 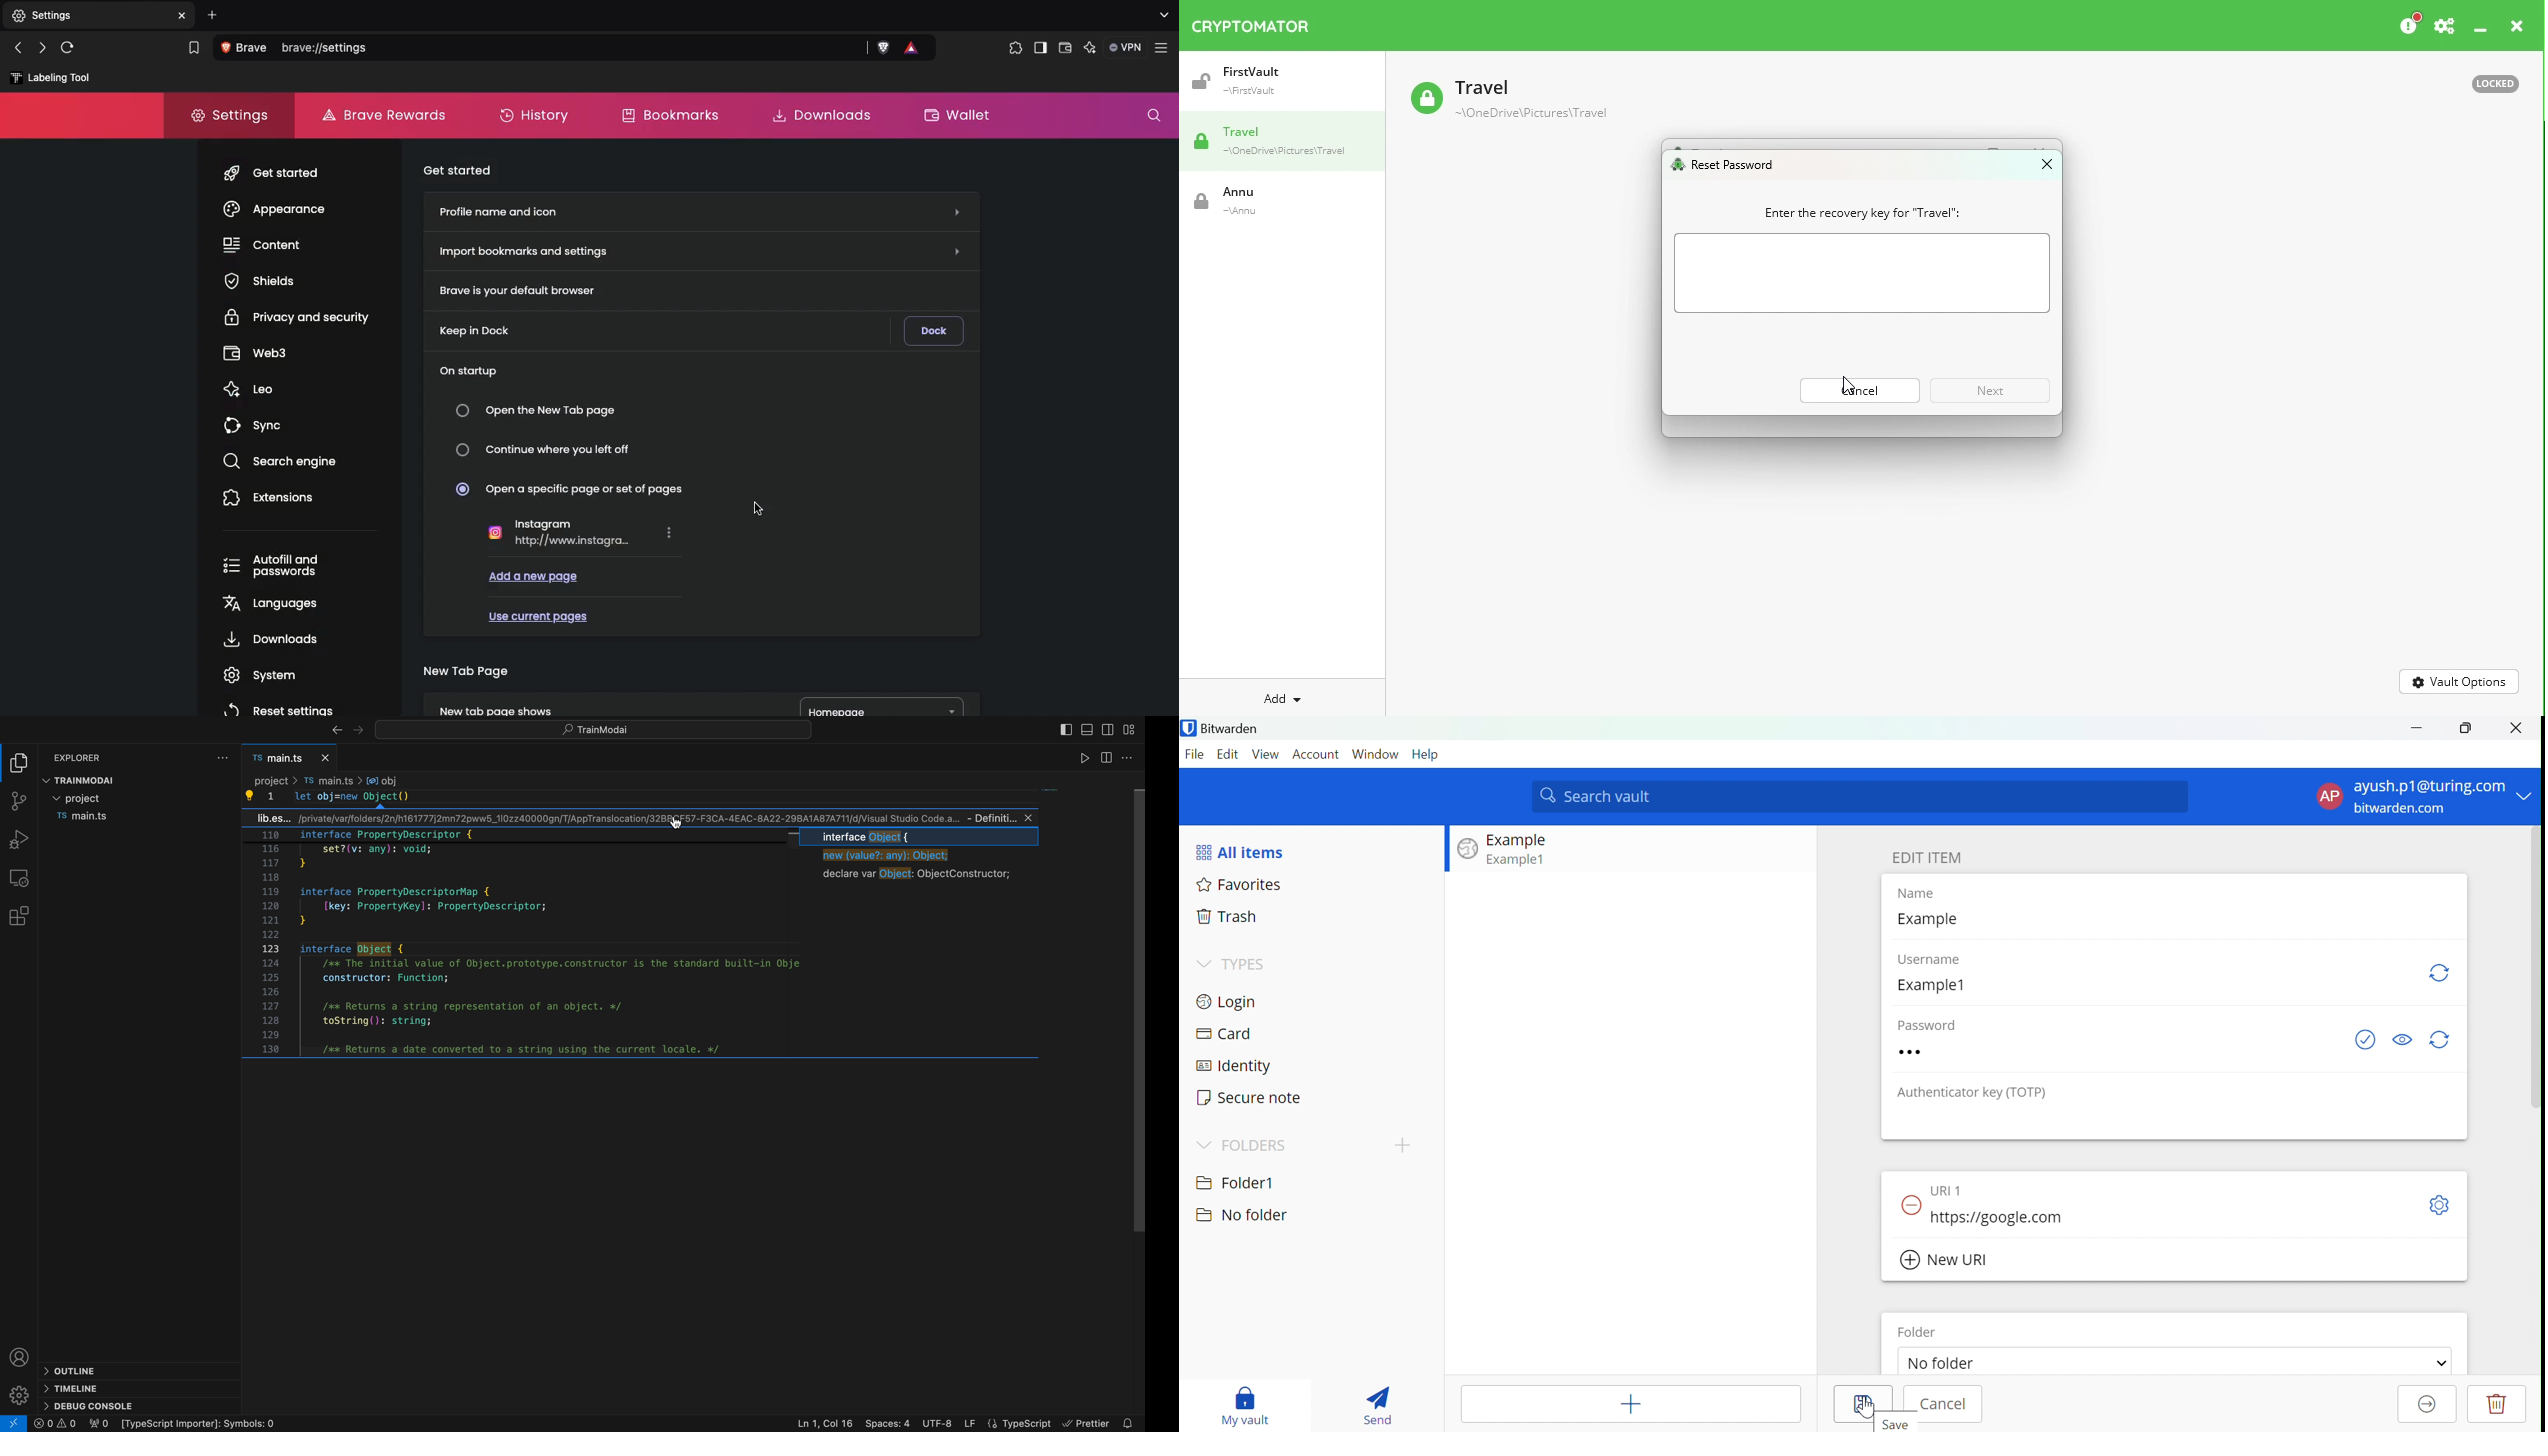 I want to click on Settings, so click(x=223, y=113).